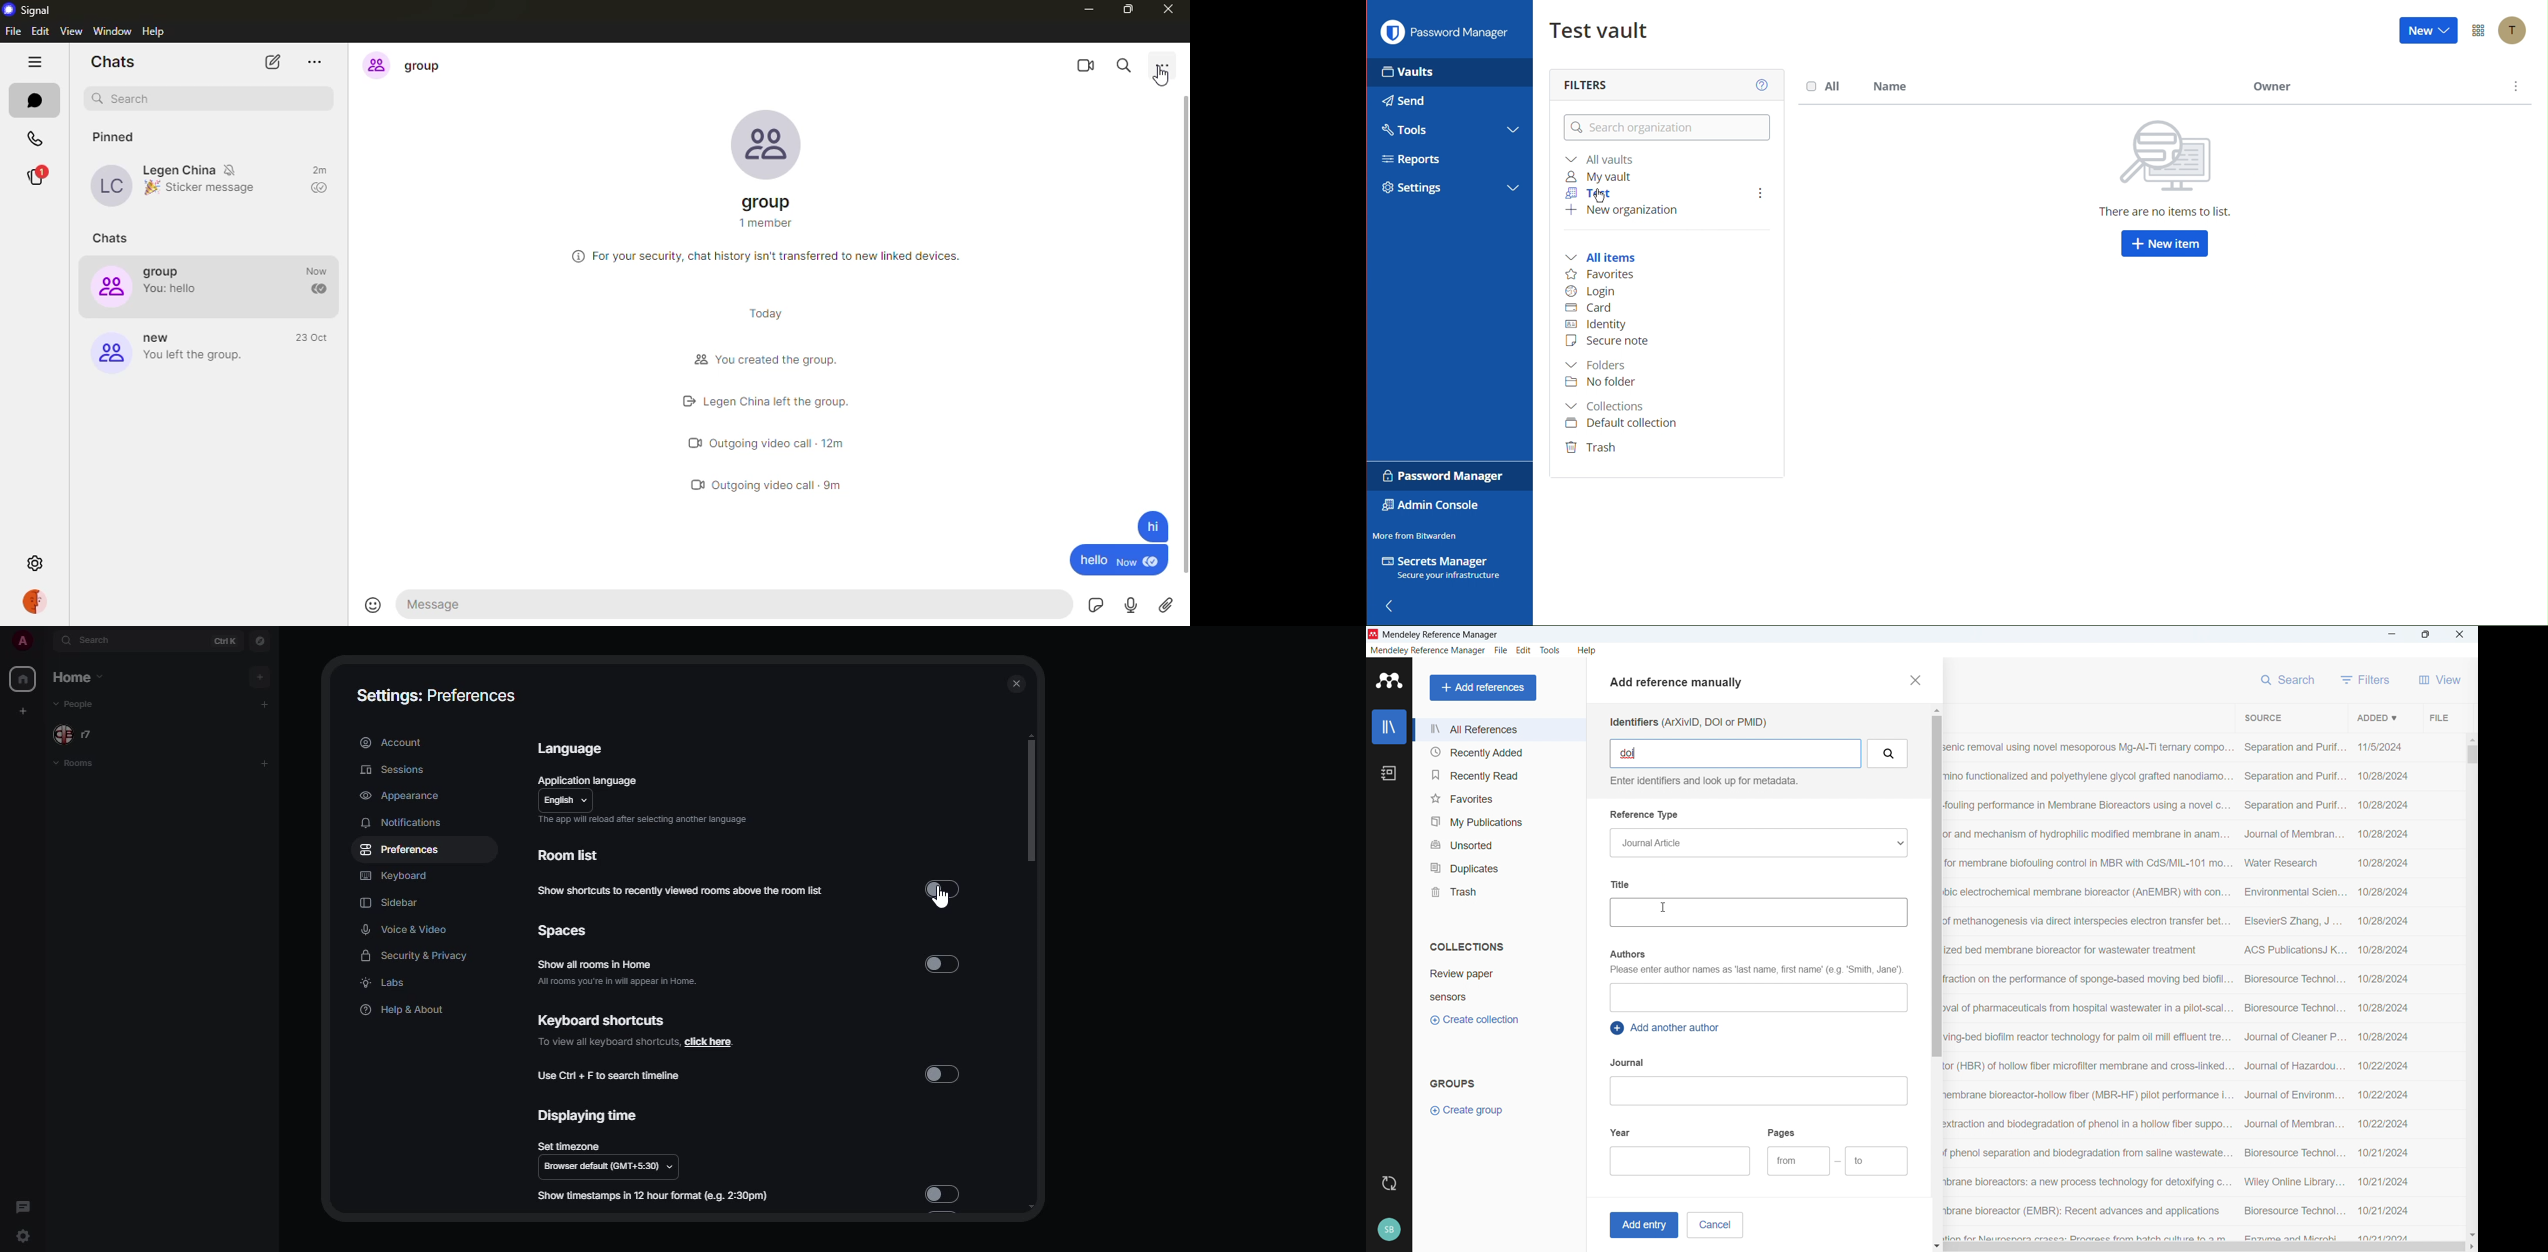 The width and height of the screenshot is (2548, 1260). Describe the element at coordinates (1599, 176) in the screenshot. I see `My vault` at that location.